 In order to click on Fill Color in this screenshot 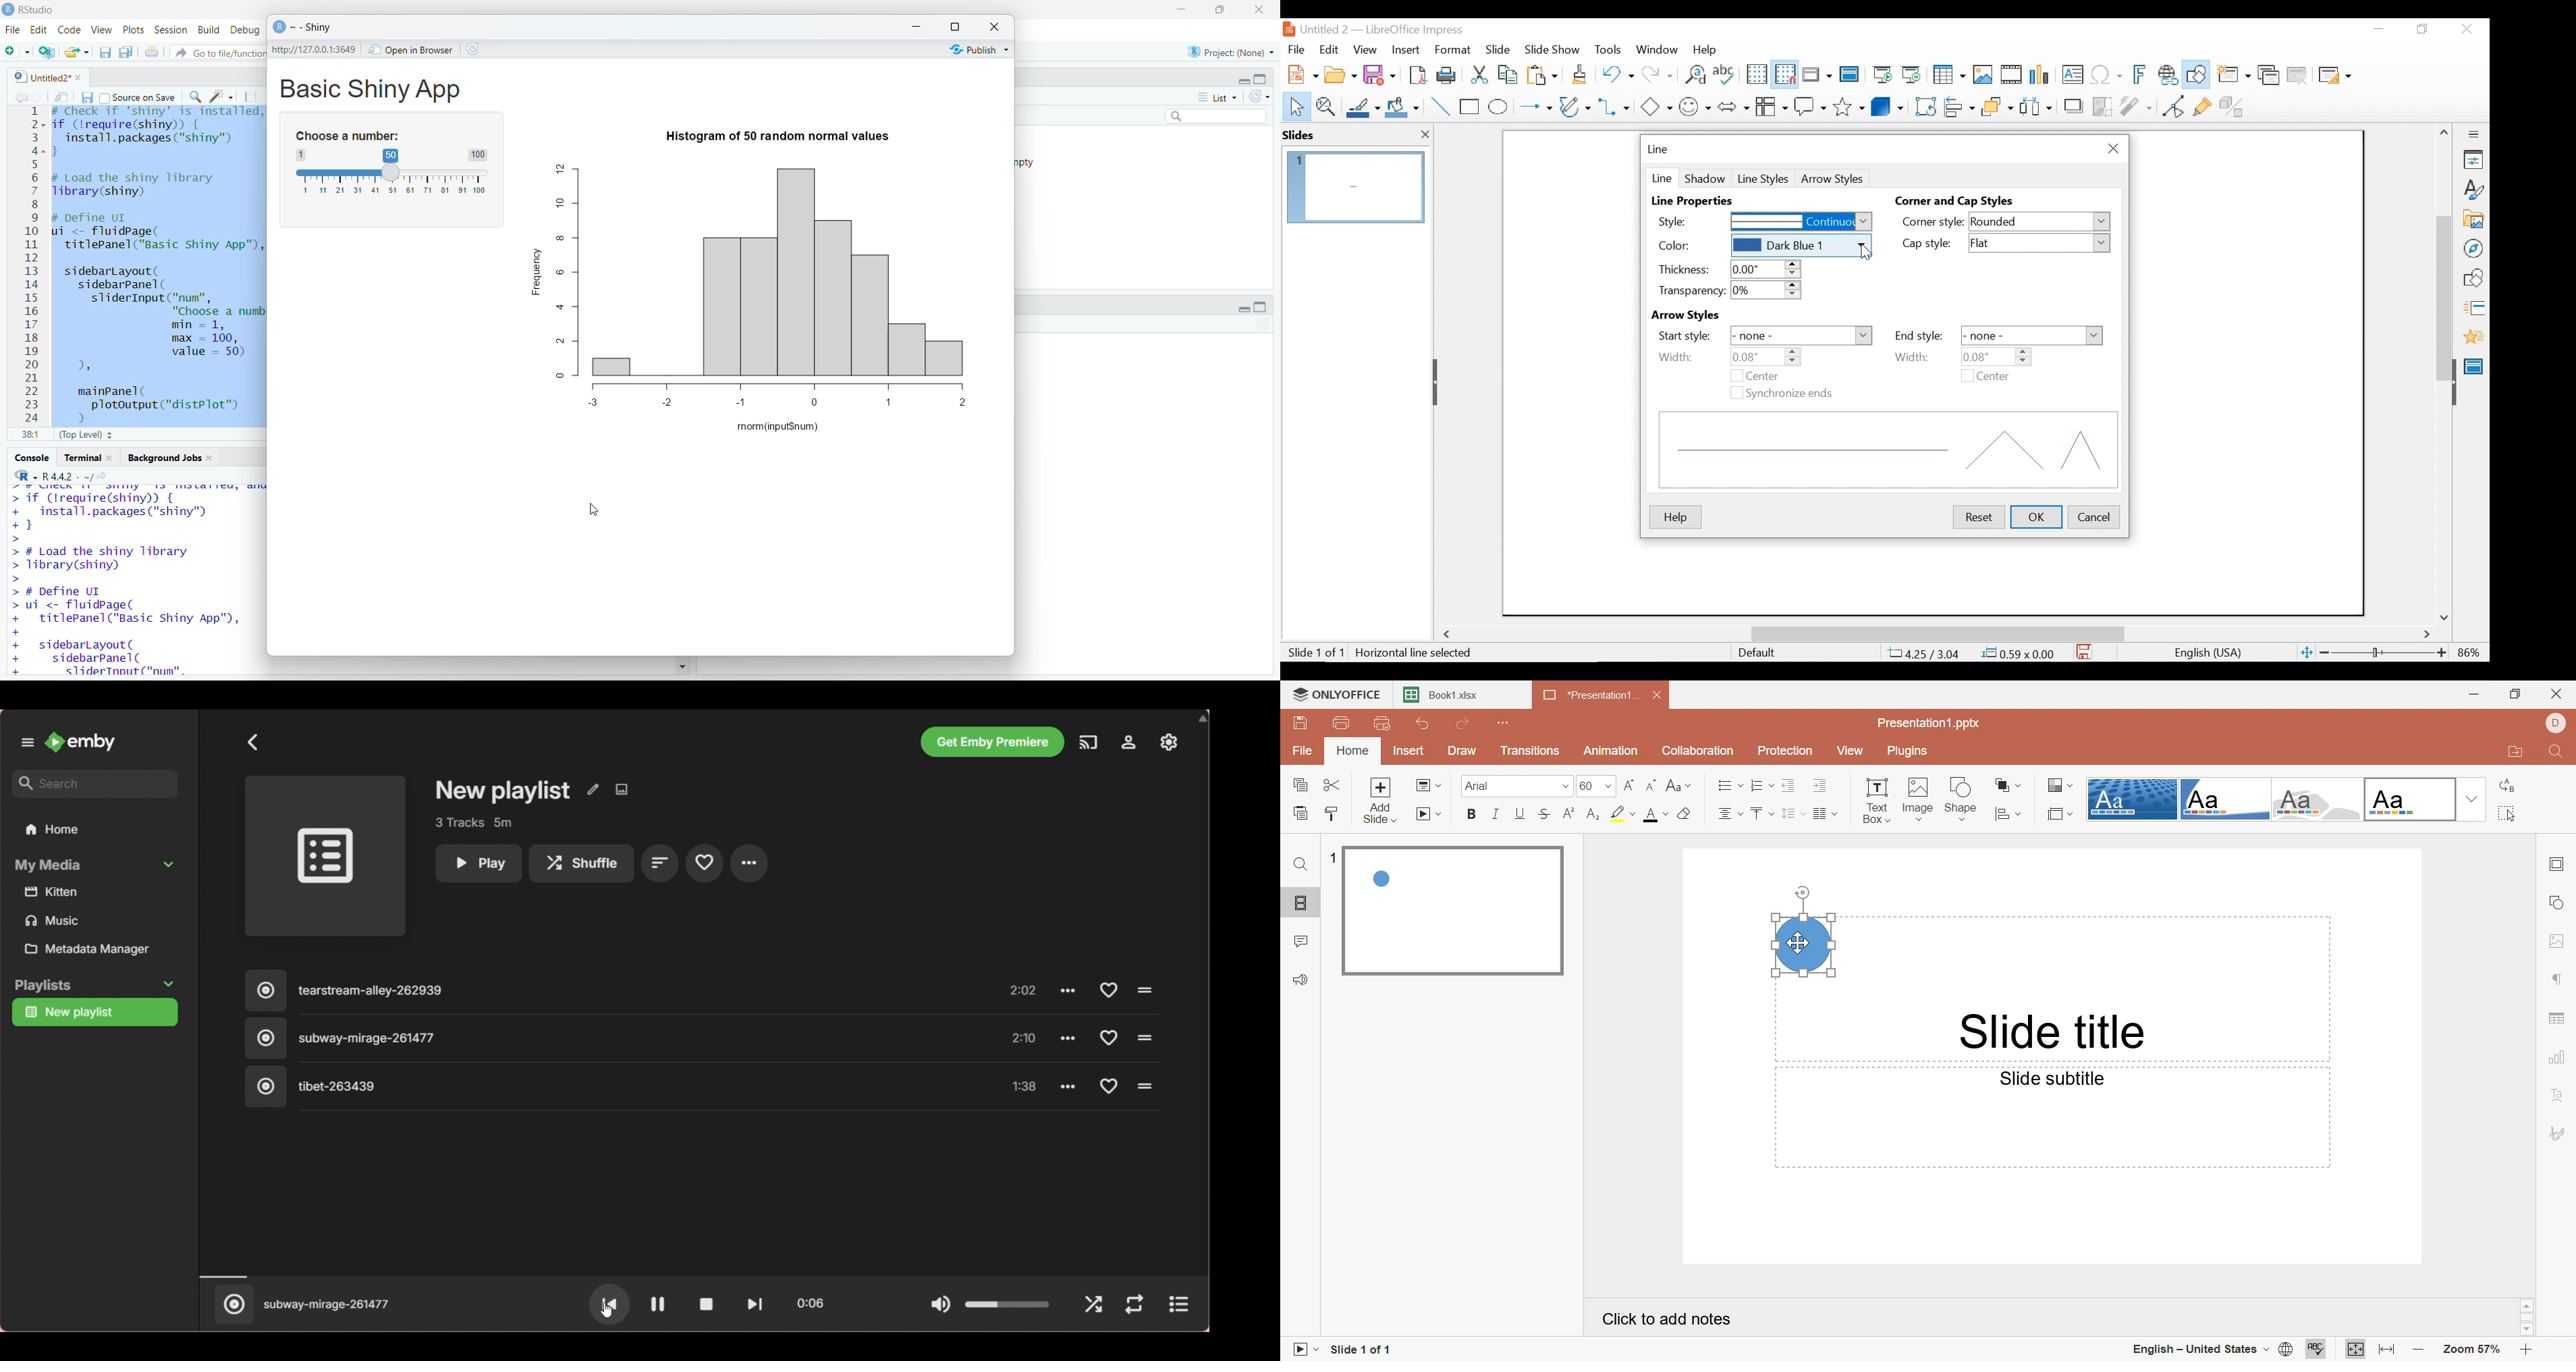, I will do `click(1402, 107)`.